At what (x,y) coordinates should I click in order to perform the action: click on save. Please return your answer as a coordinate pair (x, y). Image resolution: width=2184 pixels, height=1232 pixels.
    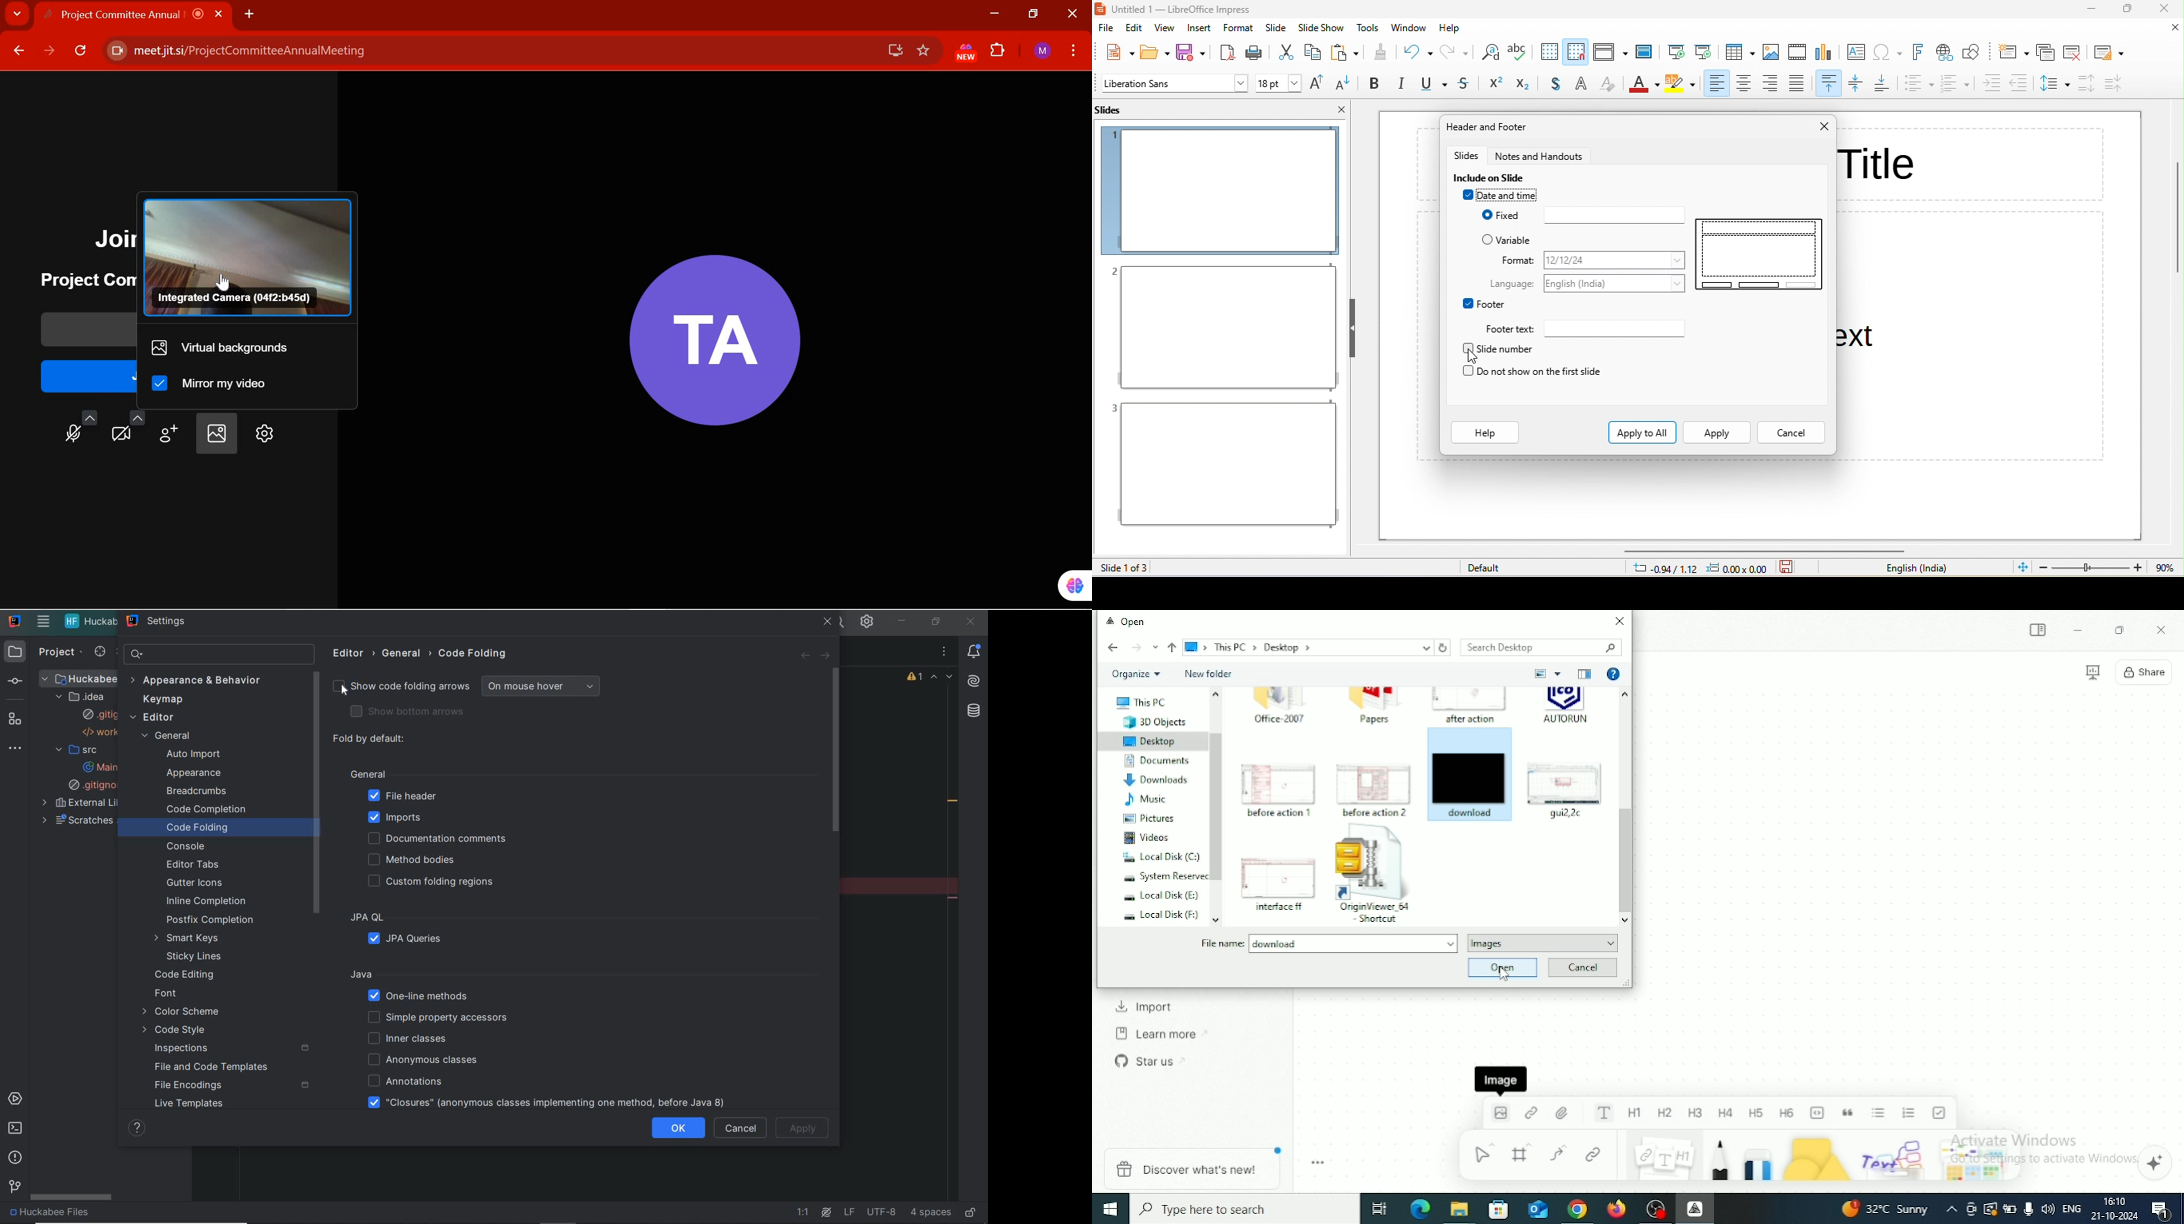
    Looking at the image, I should click on (1194, 52).